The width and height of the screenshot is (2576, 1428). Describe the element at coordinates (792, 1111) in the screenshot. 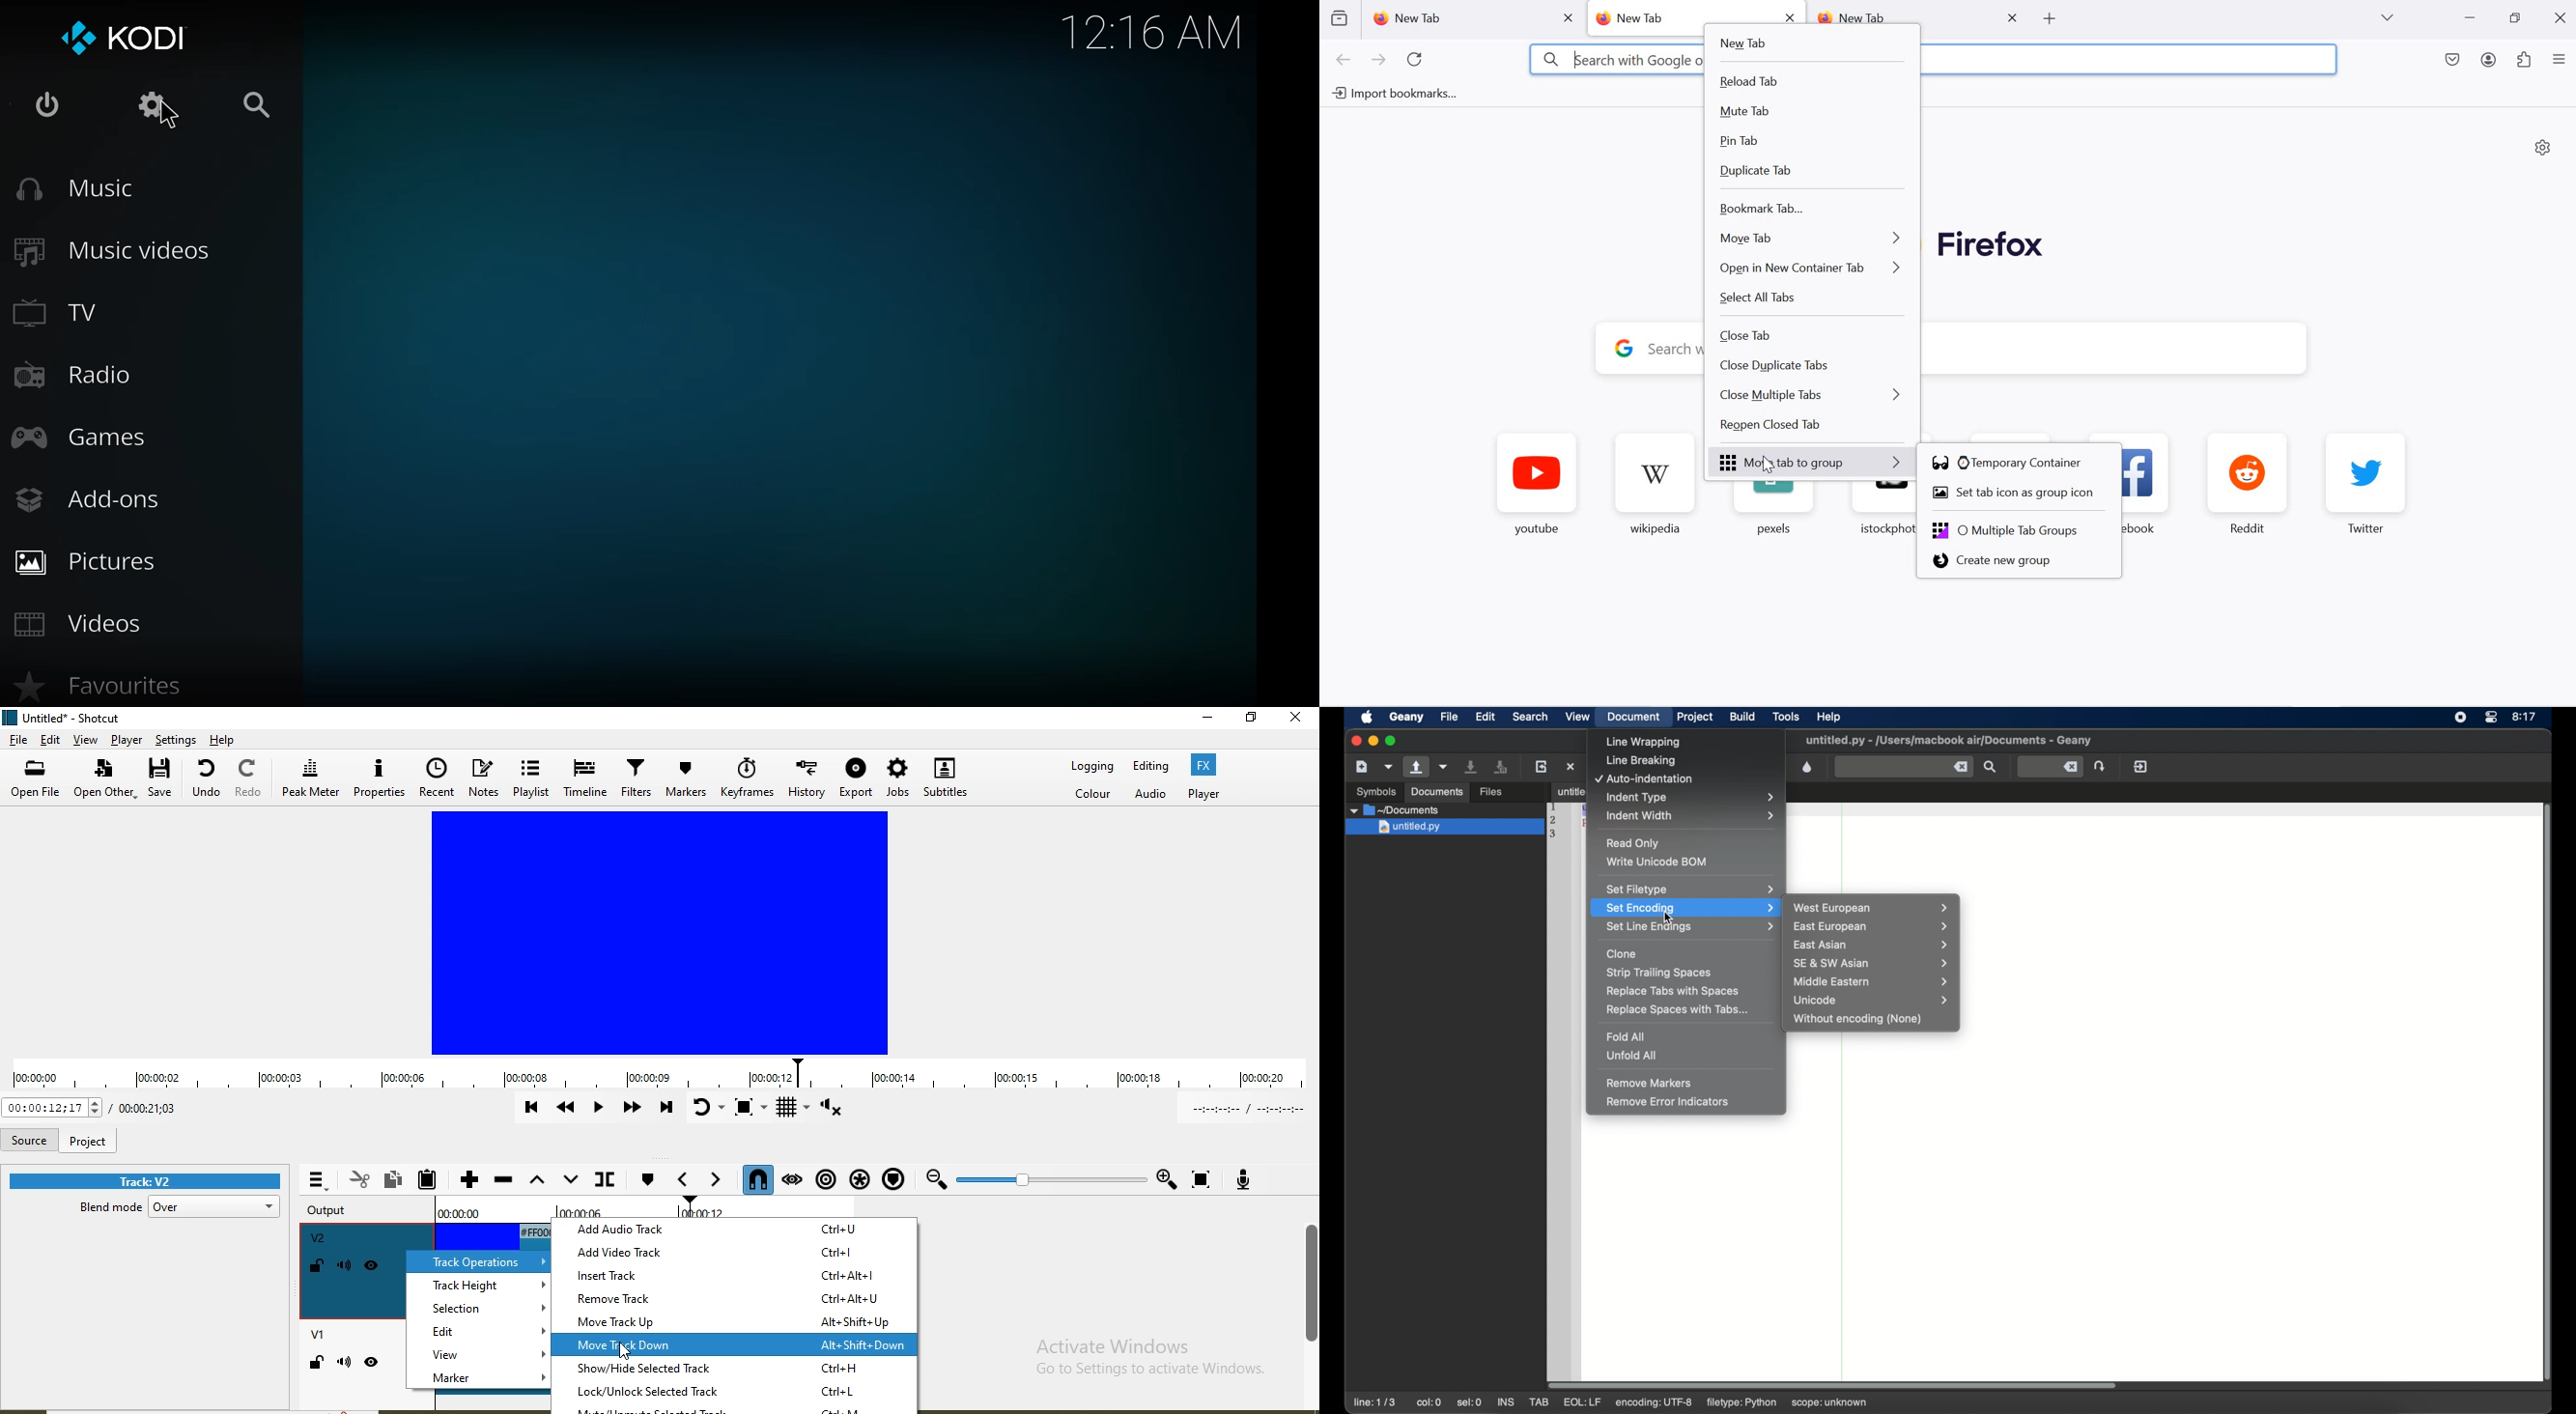

I see `Toggle grid display ` at that location.